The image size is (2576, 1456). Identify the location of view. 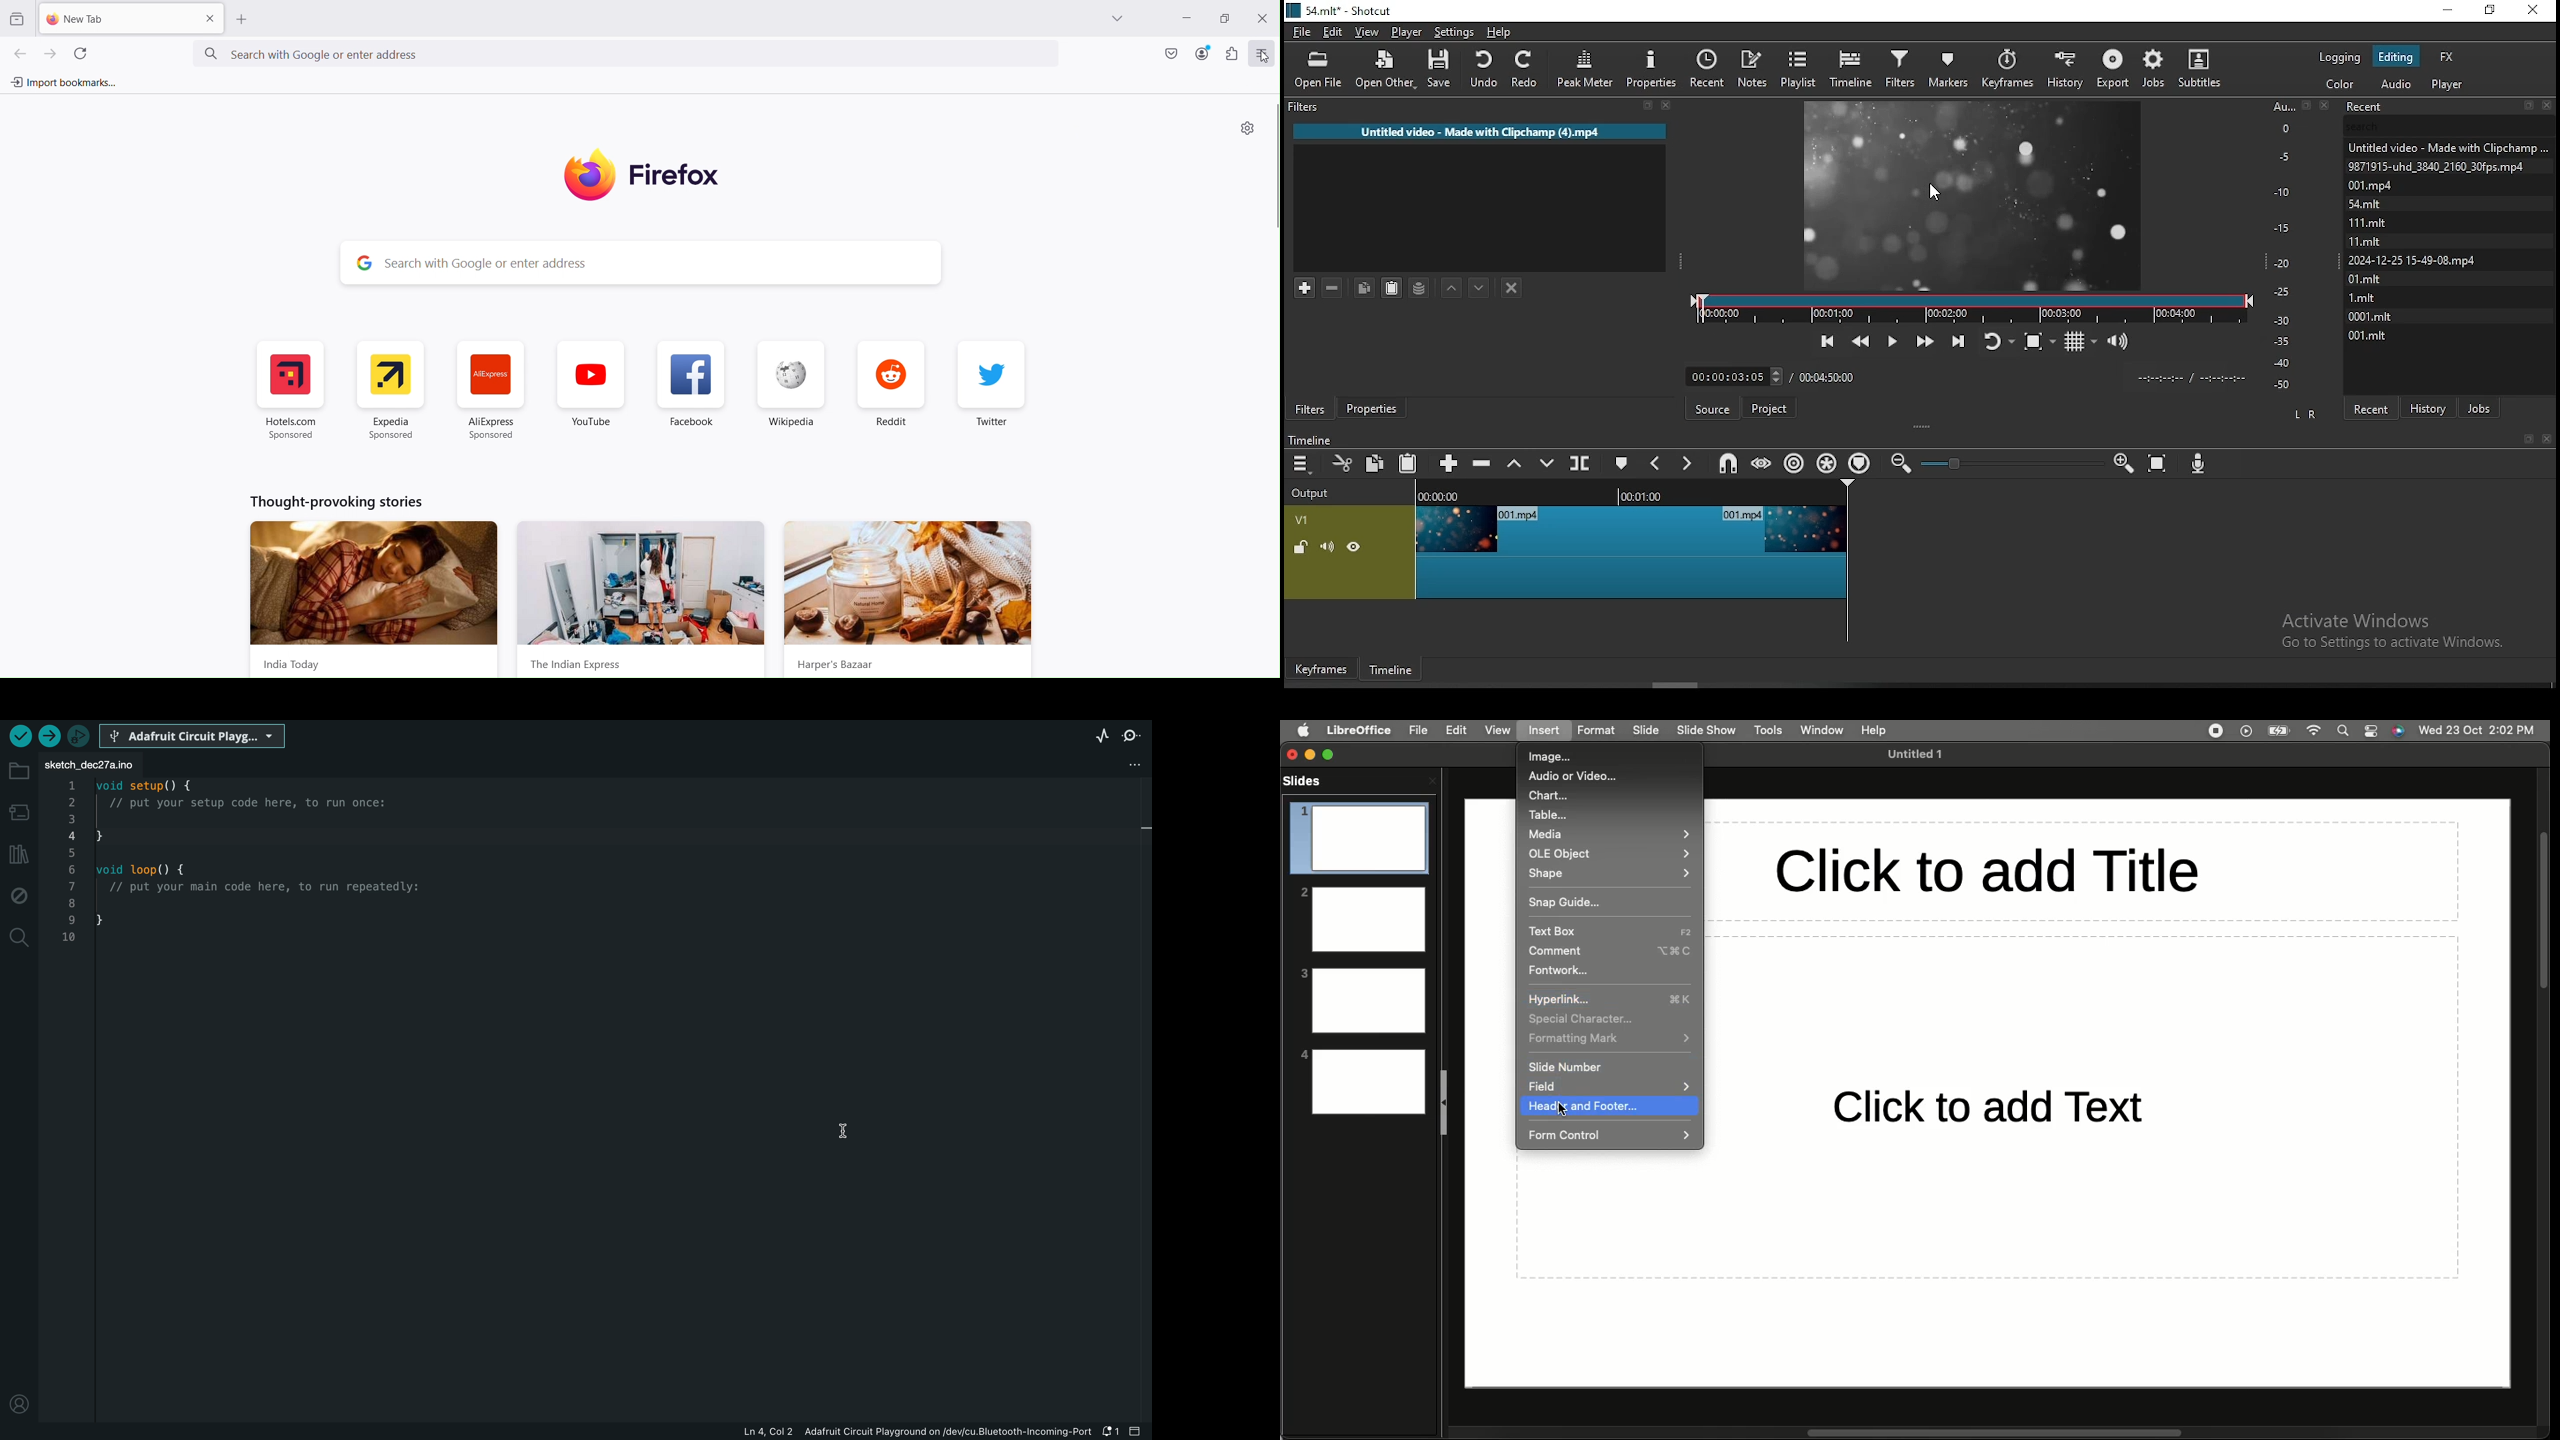
(1367, 32).